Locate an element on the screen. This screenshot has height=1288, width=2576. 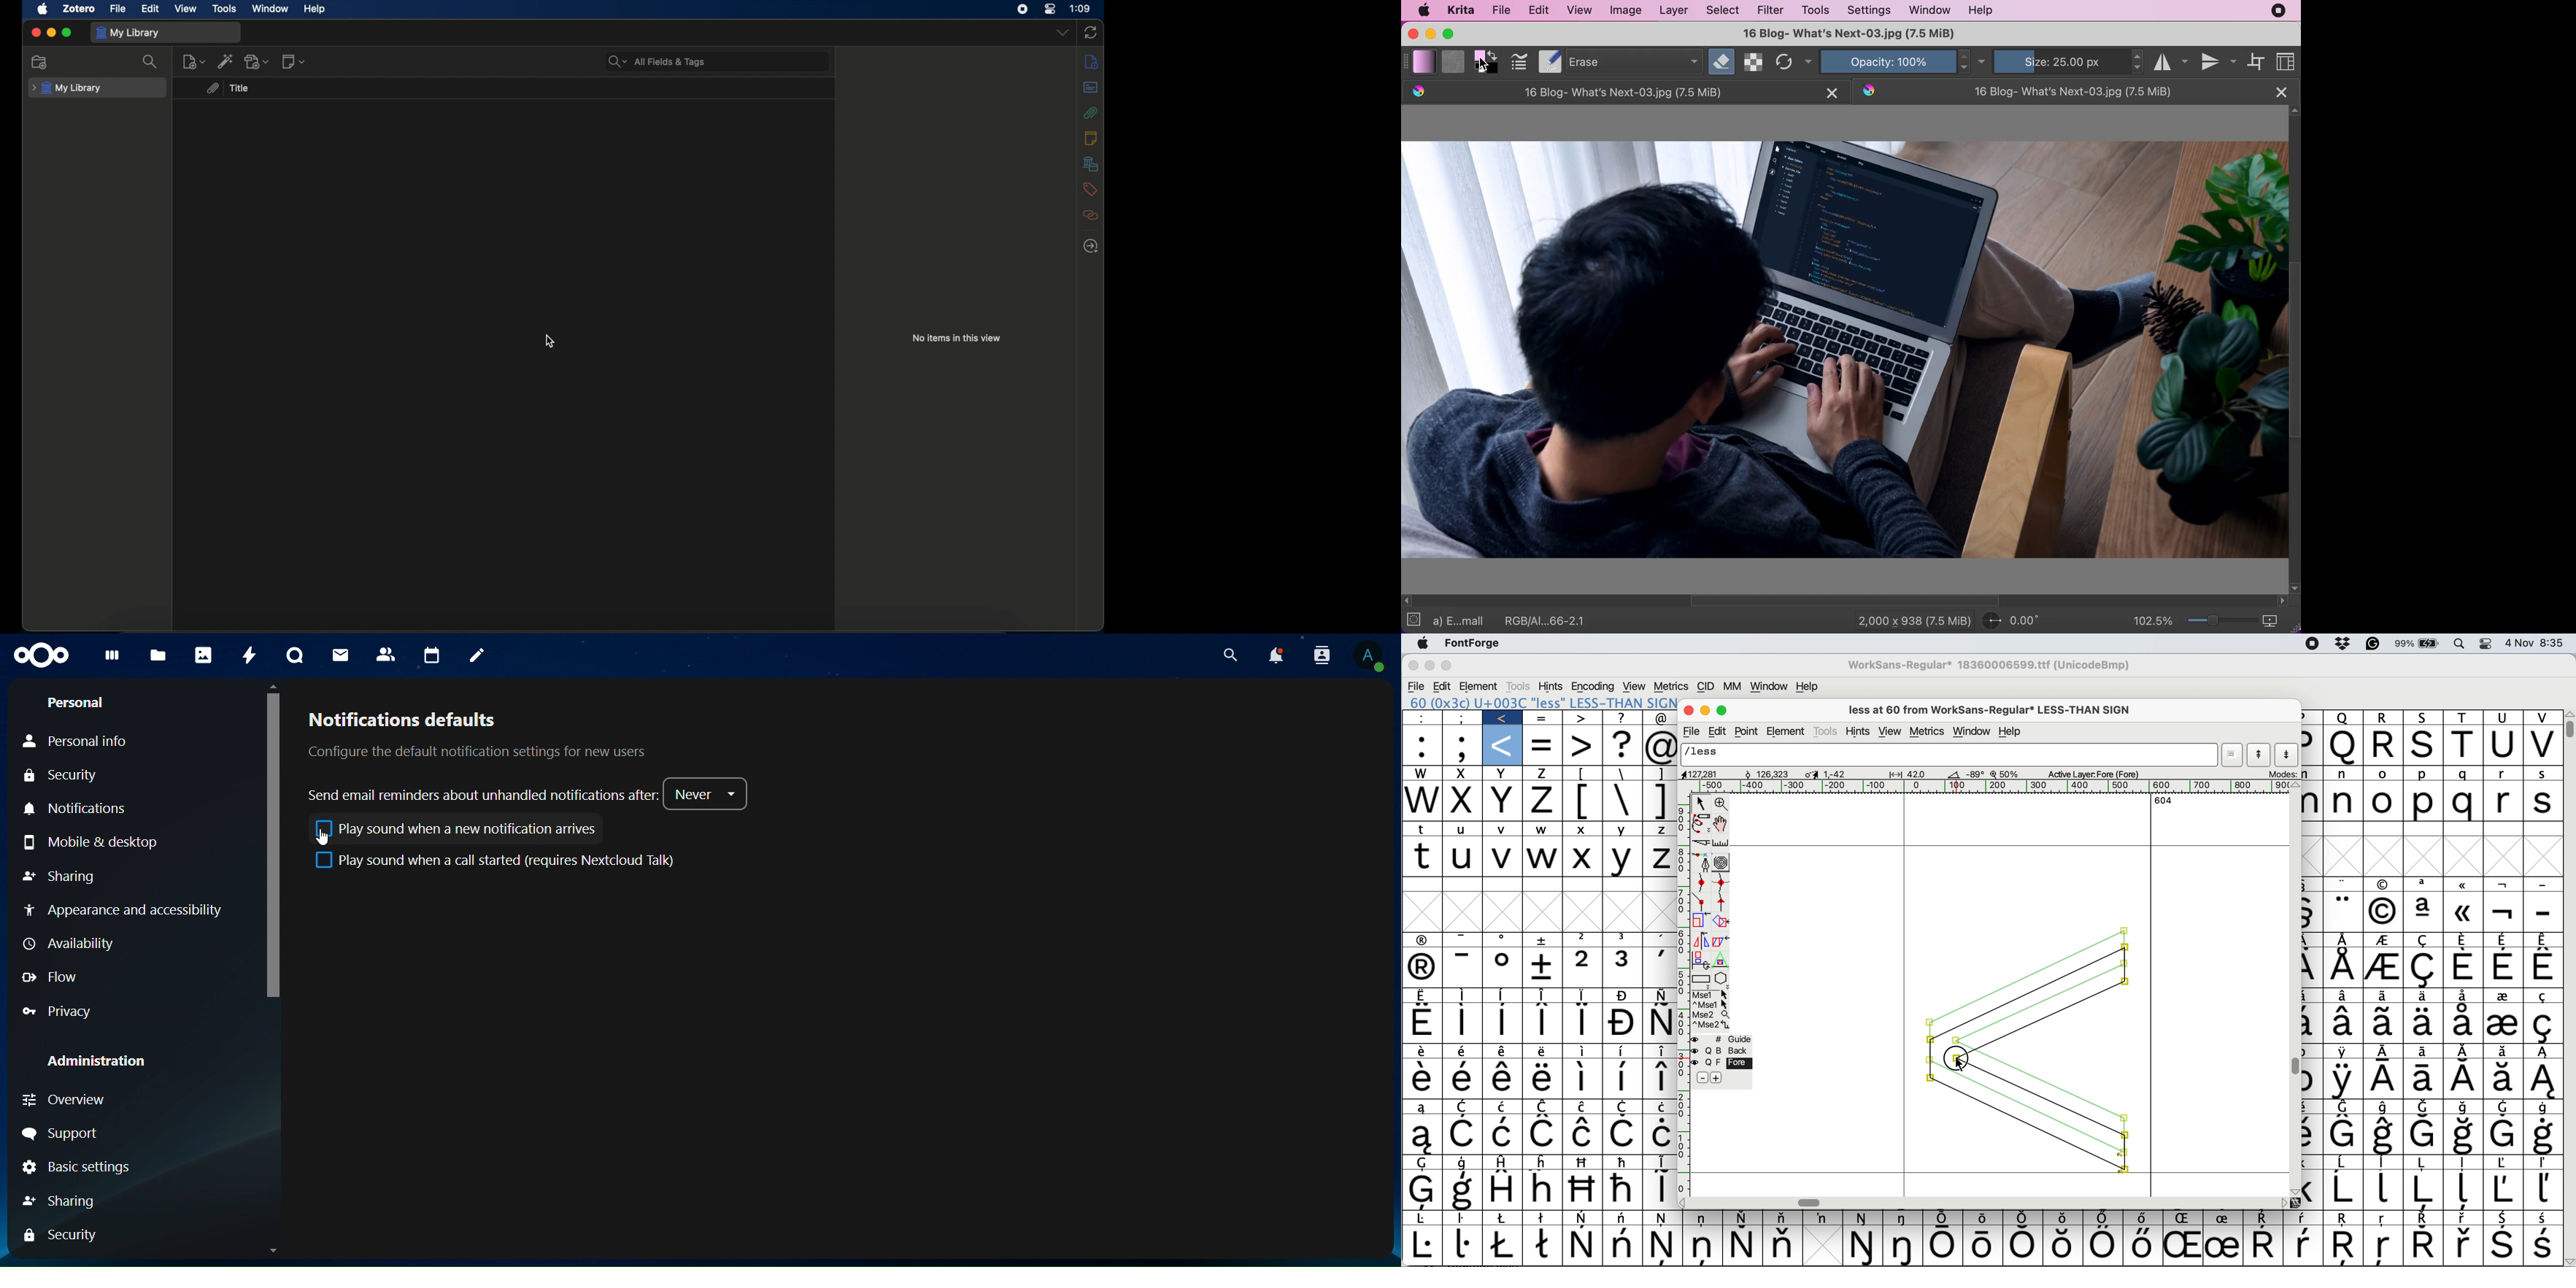
edit is located at coordinates (151, 8).